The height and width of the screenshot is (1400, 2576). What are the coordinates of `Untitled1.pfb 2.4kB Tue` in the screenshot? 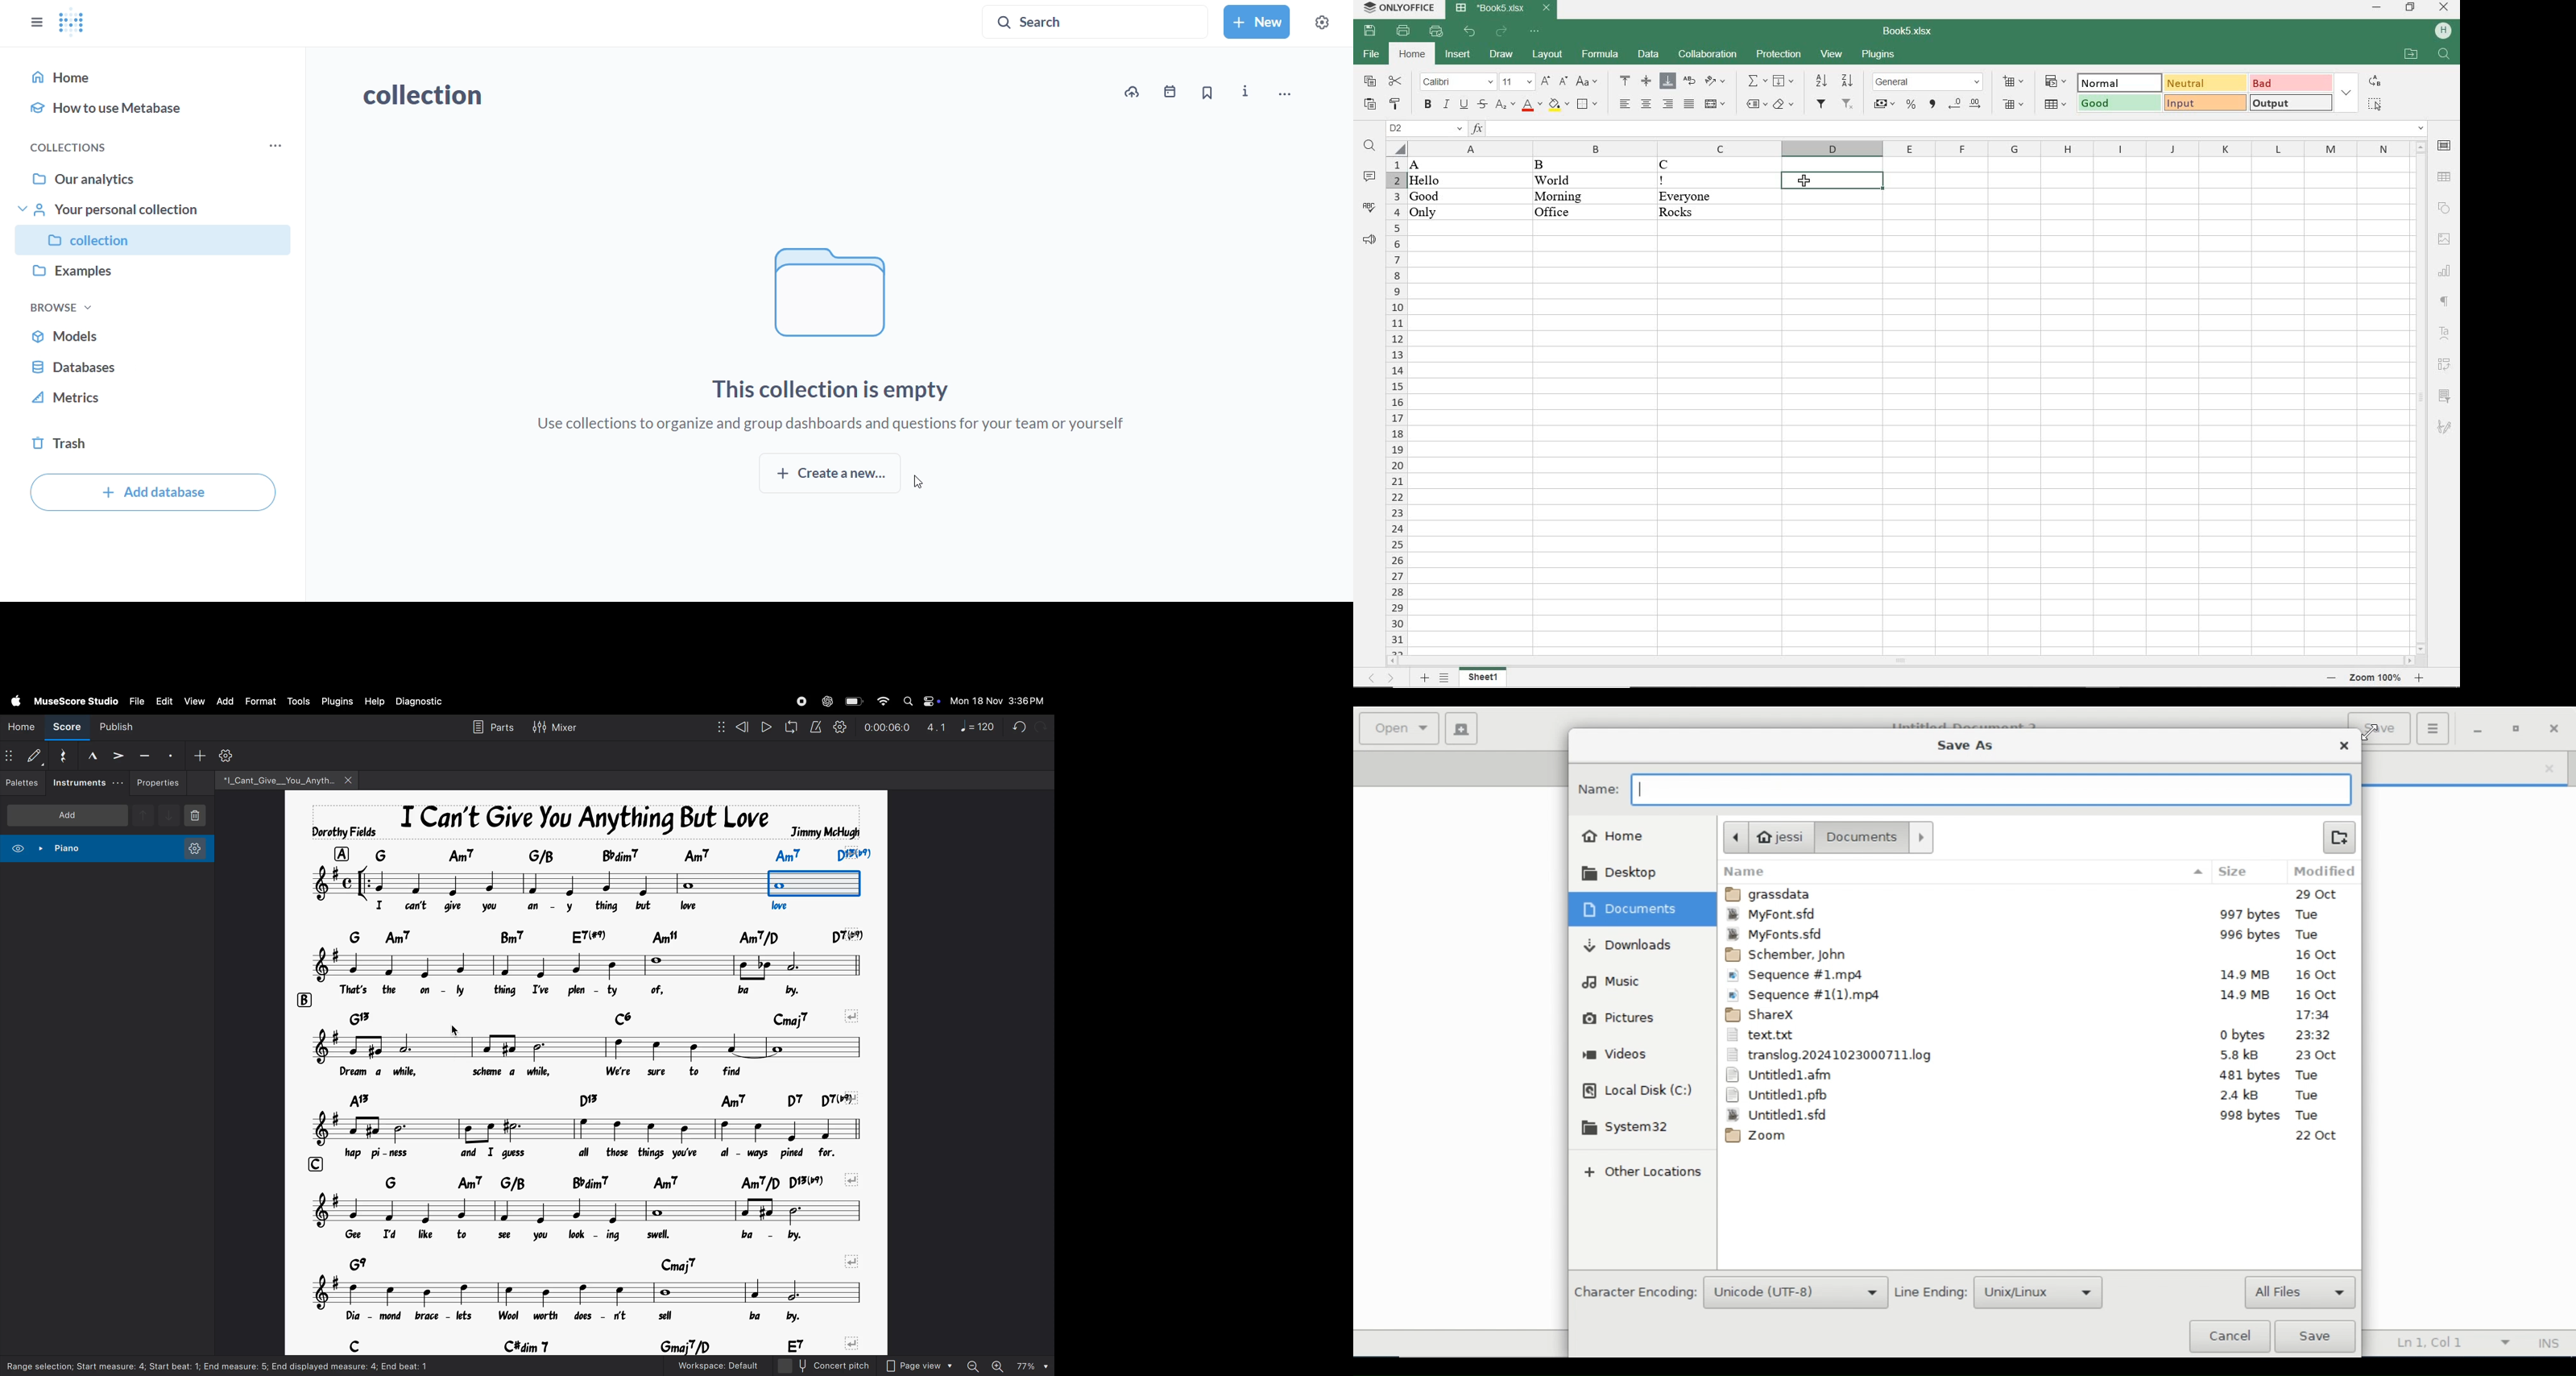 It's located at (2035, 1096).